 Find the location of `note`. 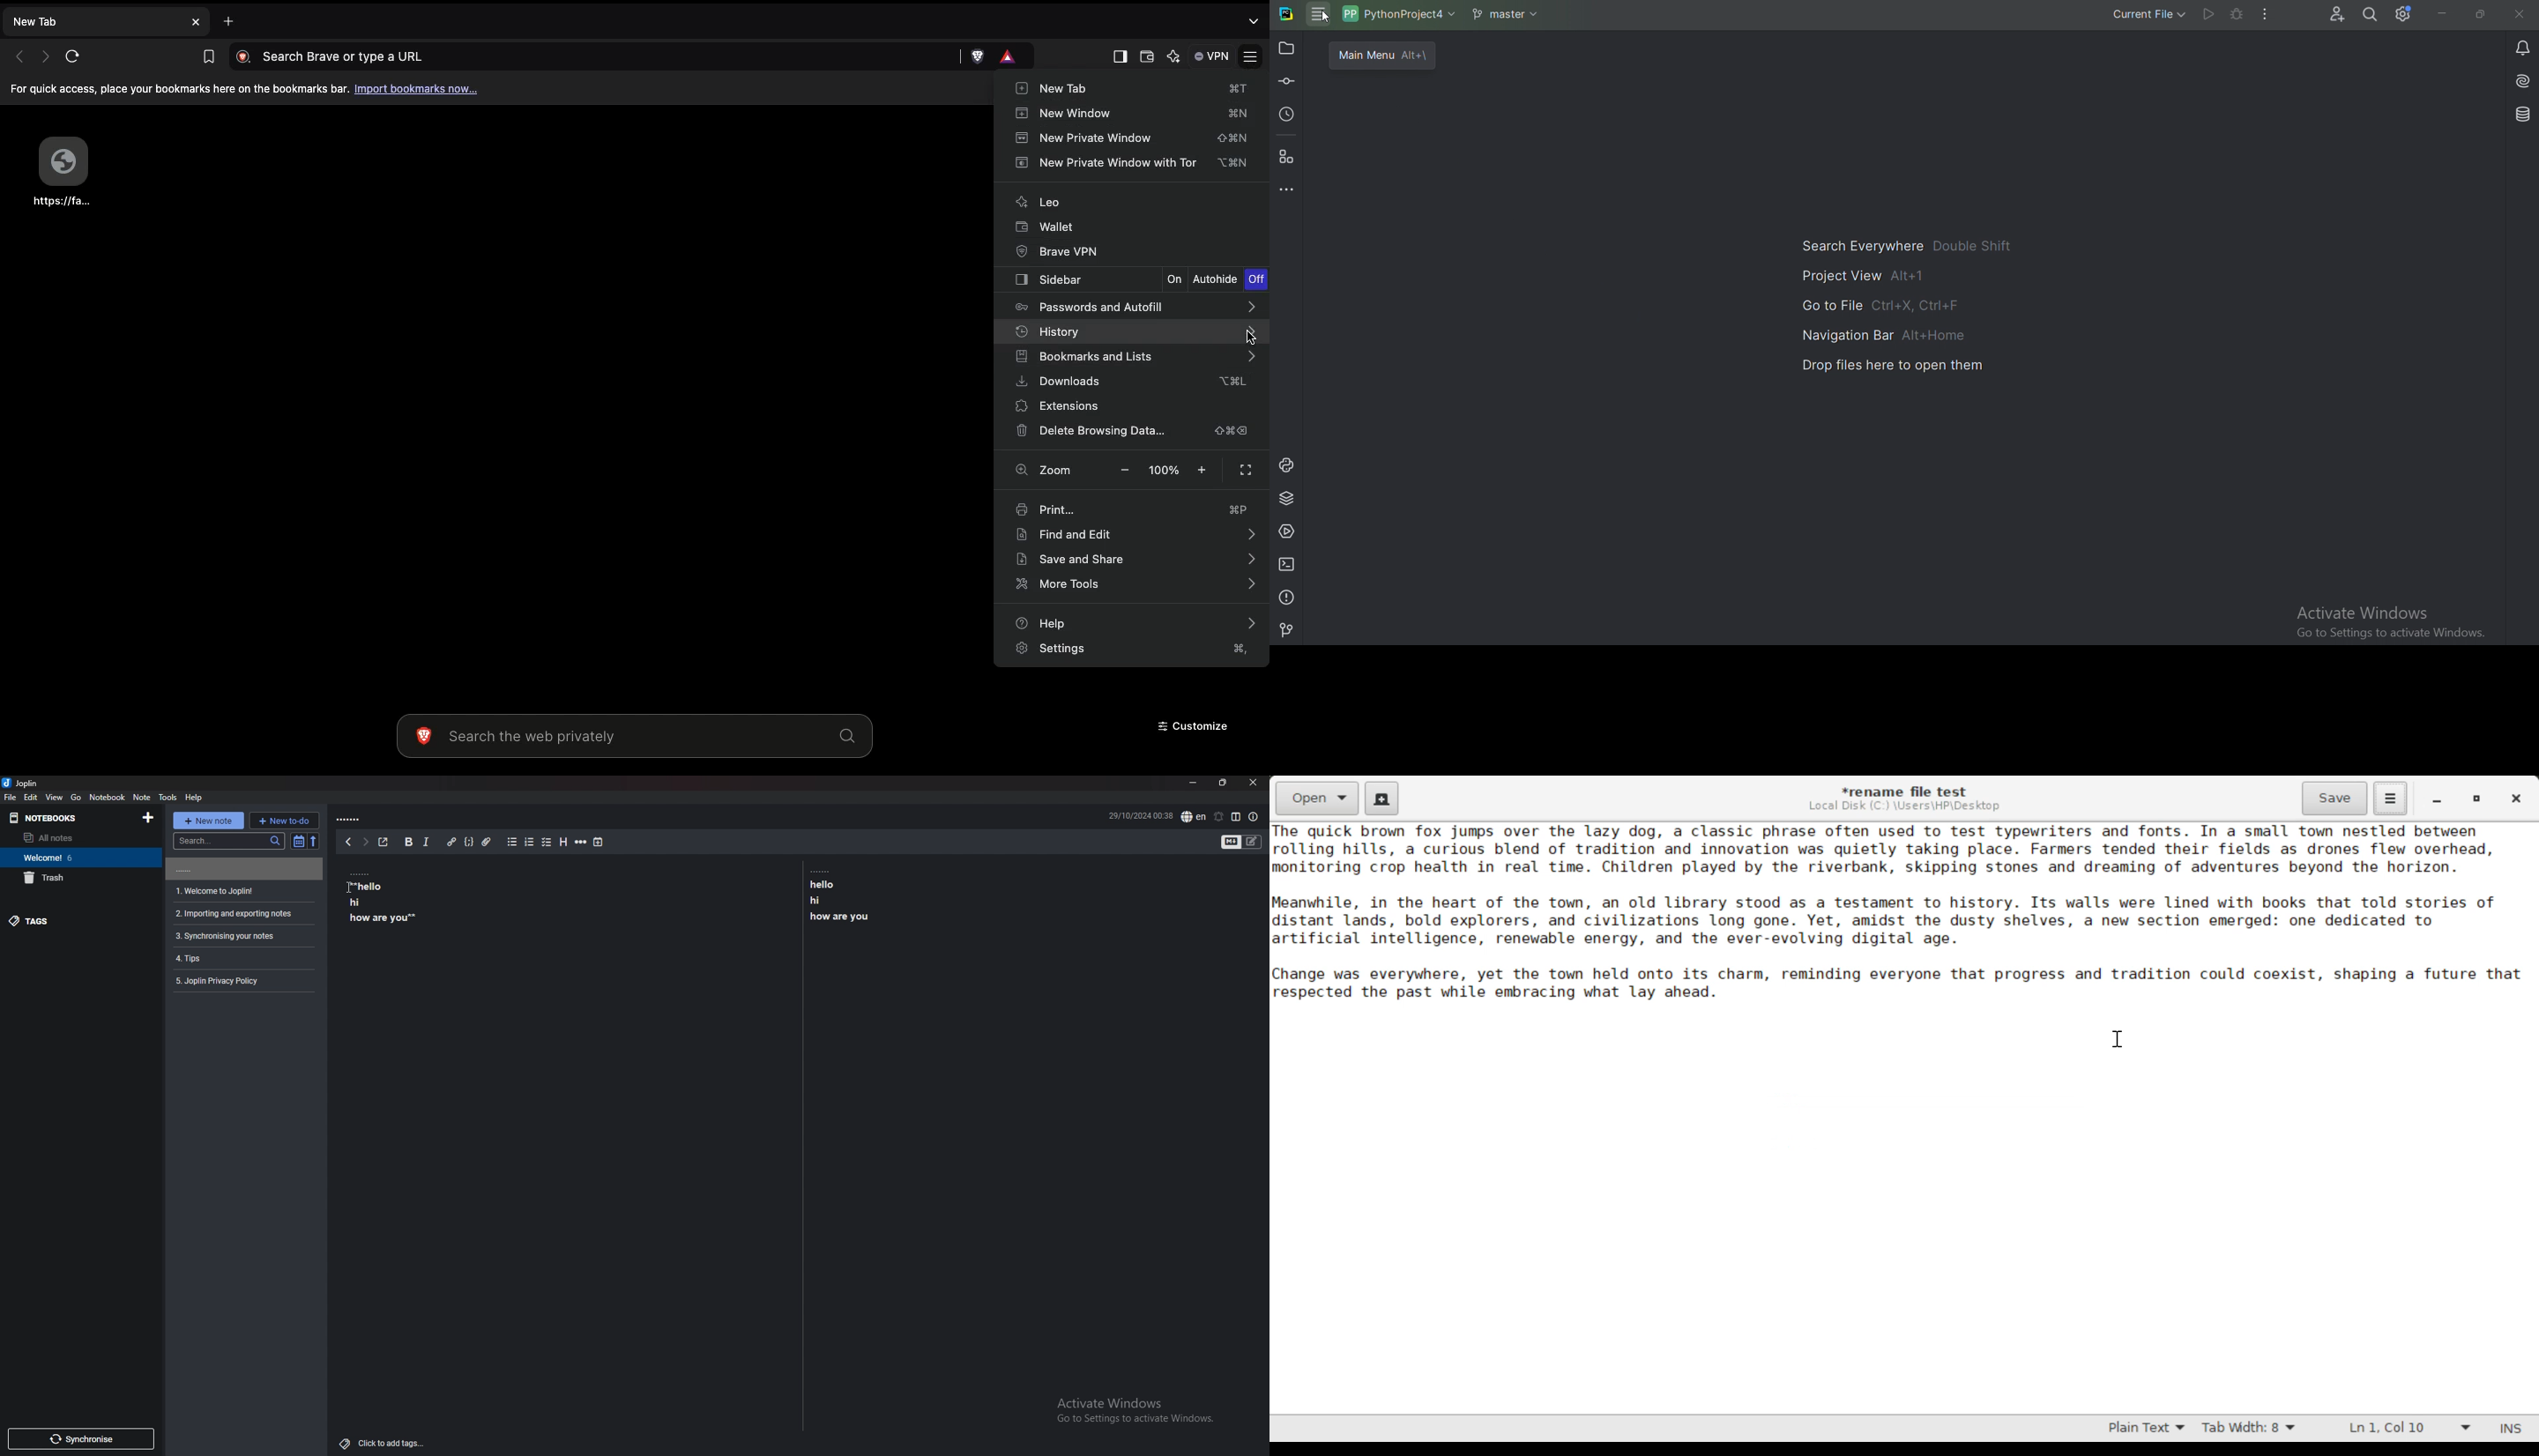

note is located at coordinates (242, 869).